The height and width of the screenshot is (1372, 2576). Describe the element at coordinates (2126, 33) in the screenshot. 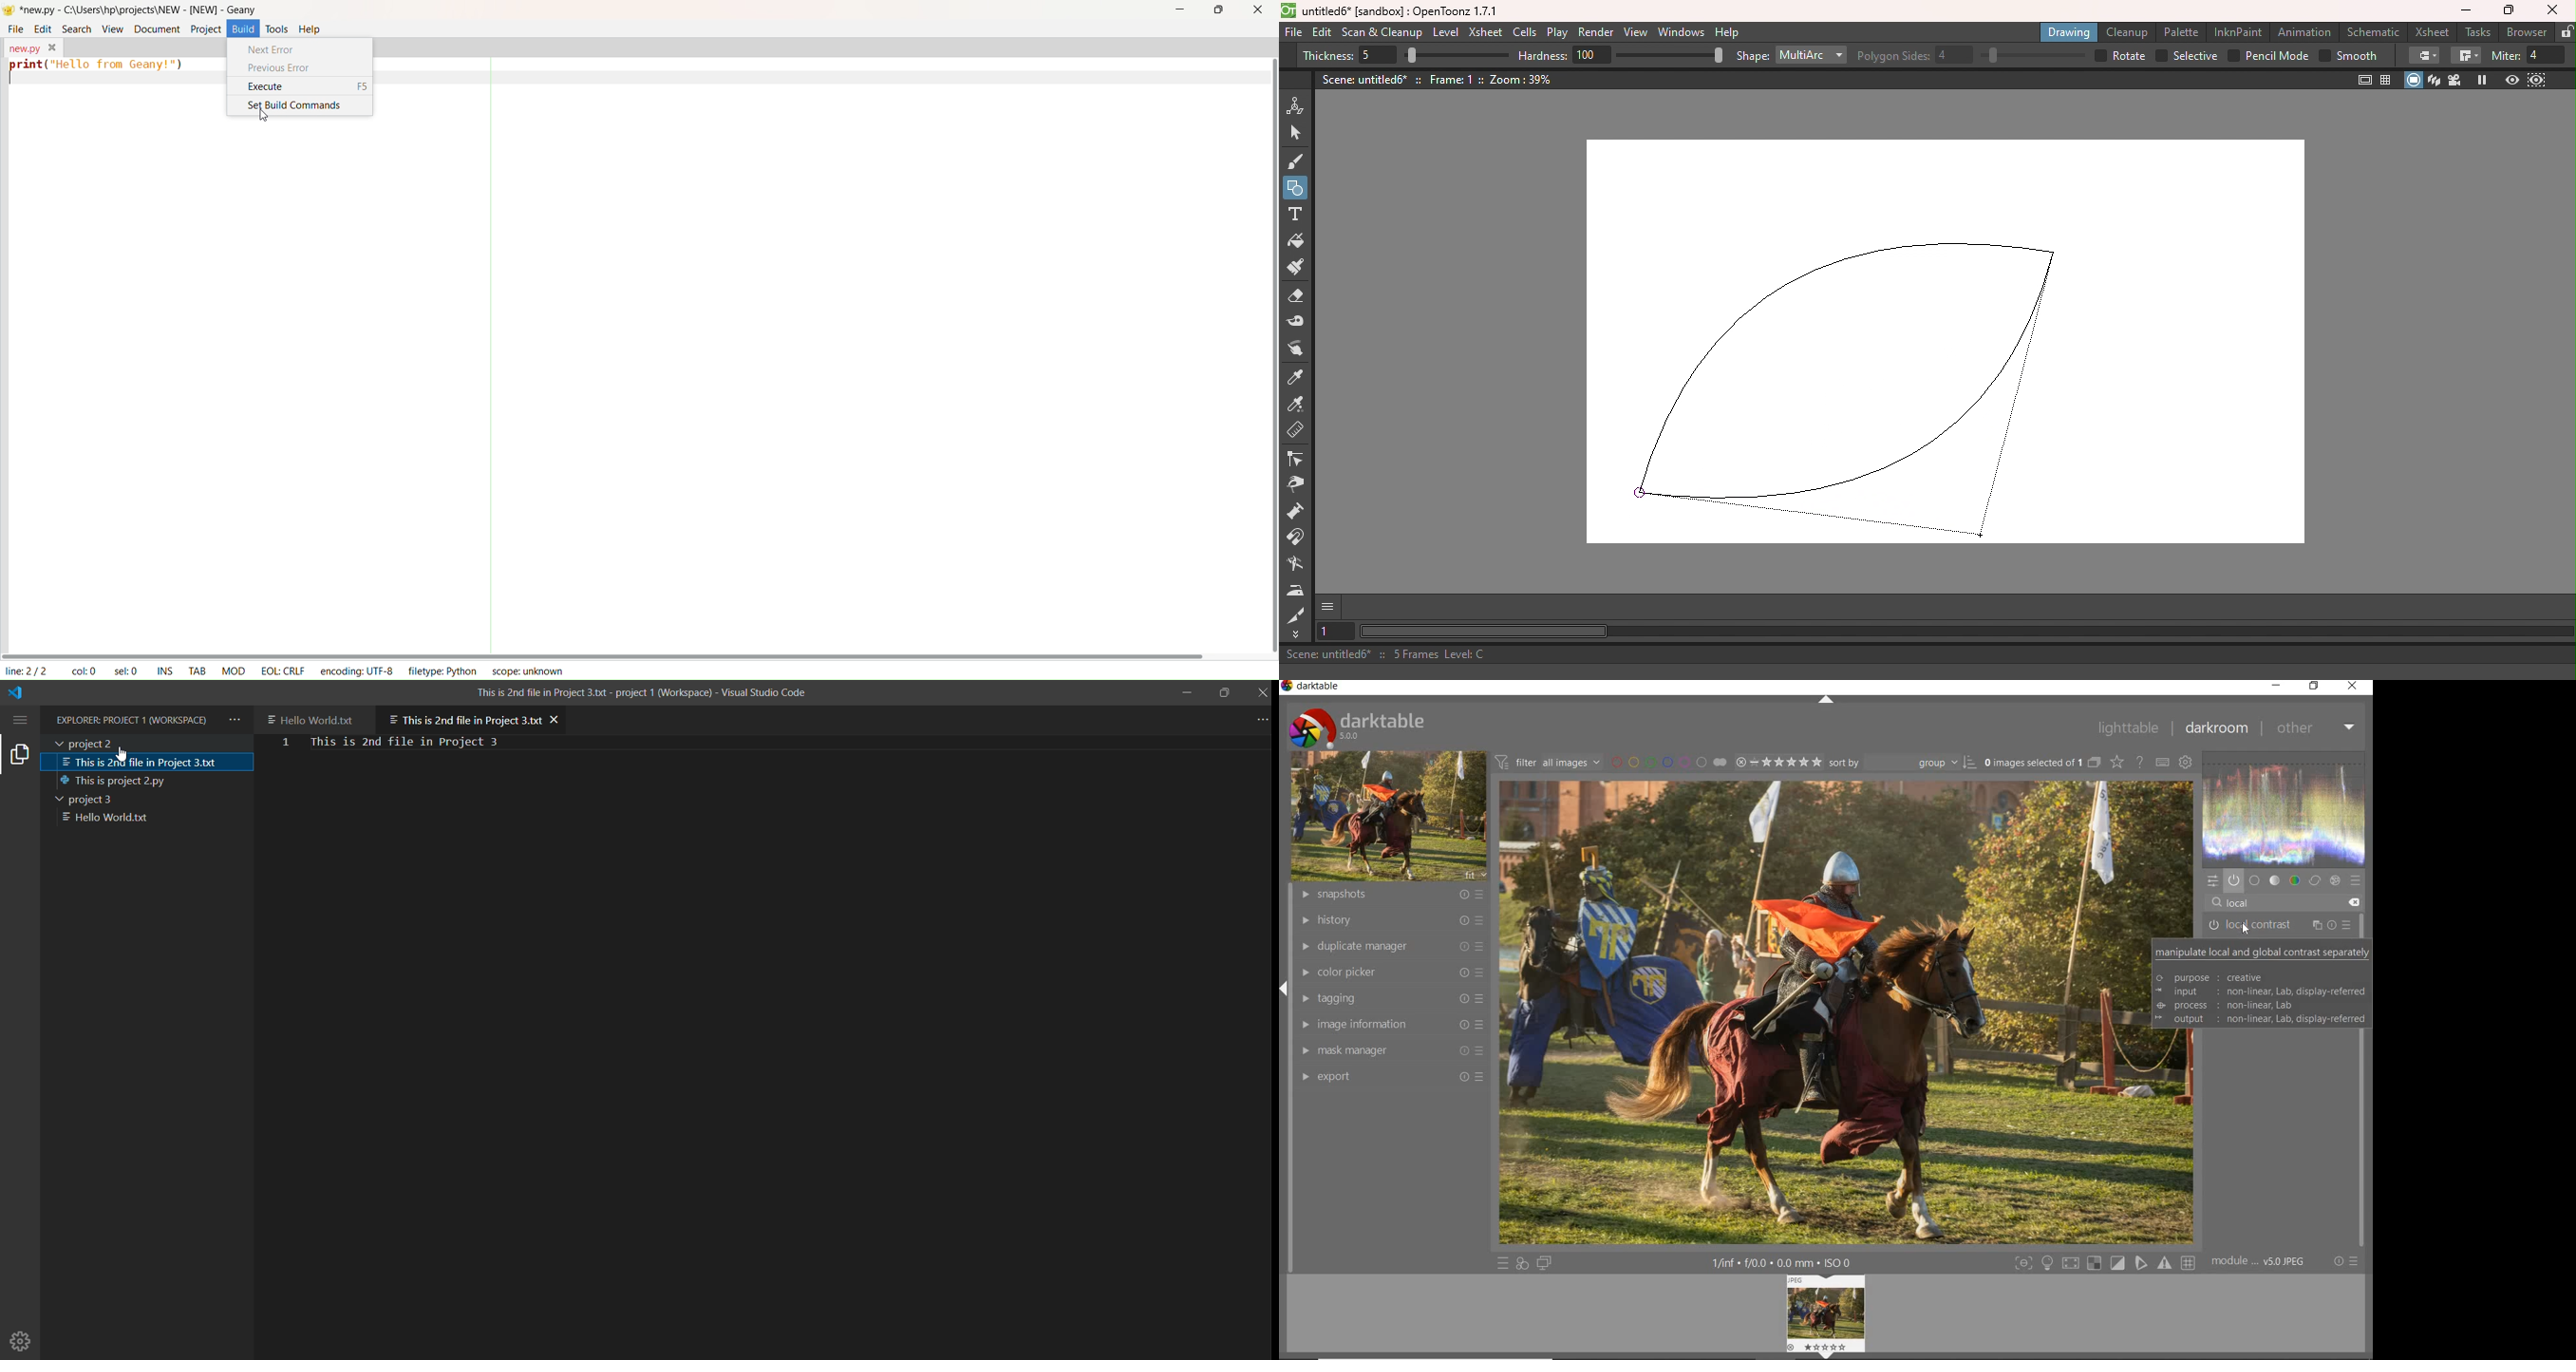

I see `Cleanup` at that location.